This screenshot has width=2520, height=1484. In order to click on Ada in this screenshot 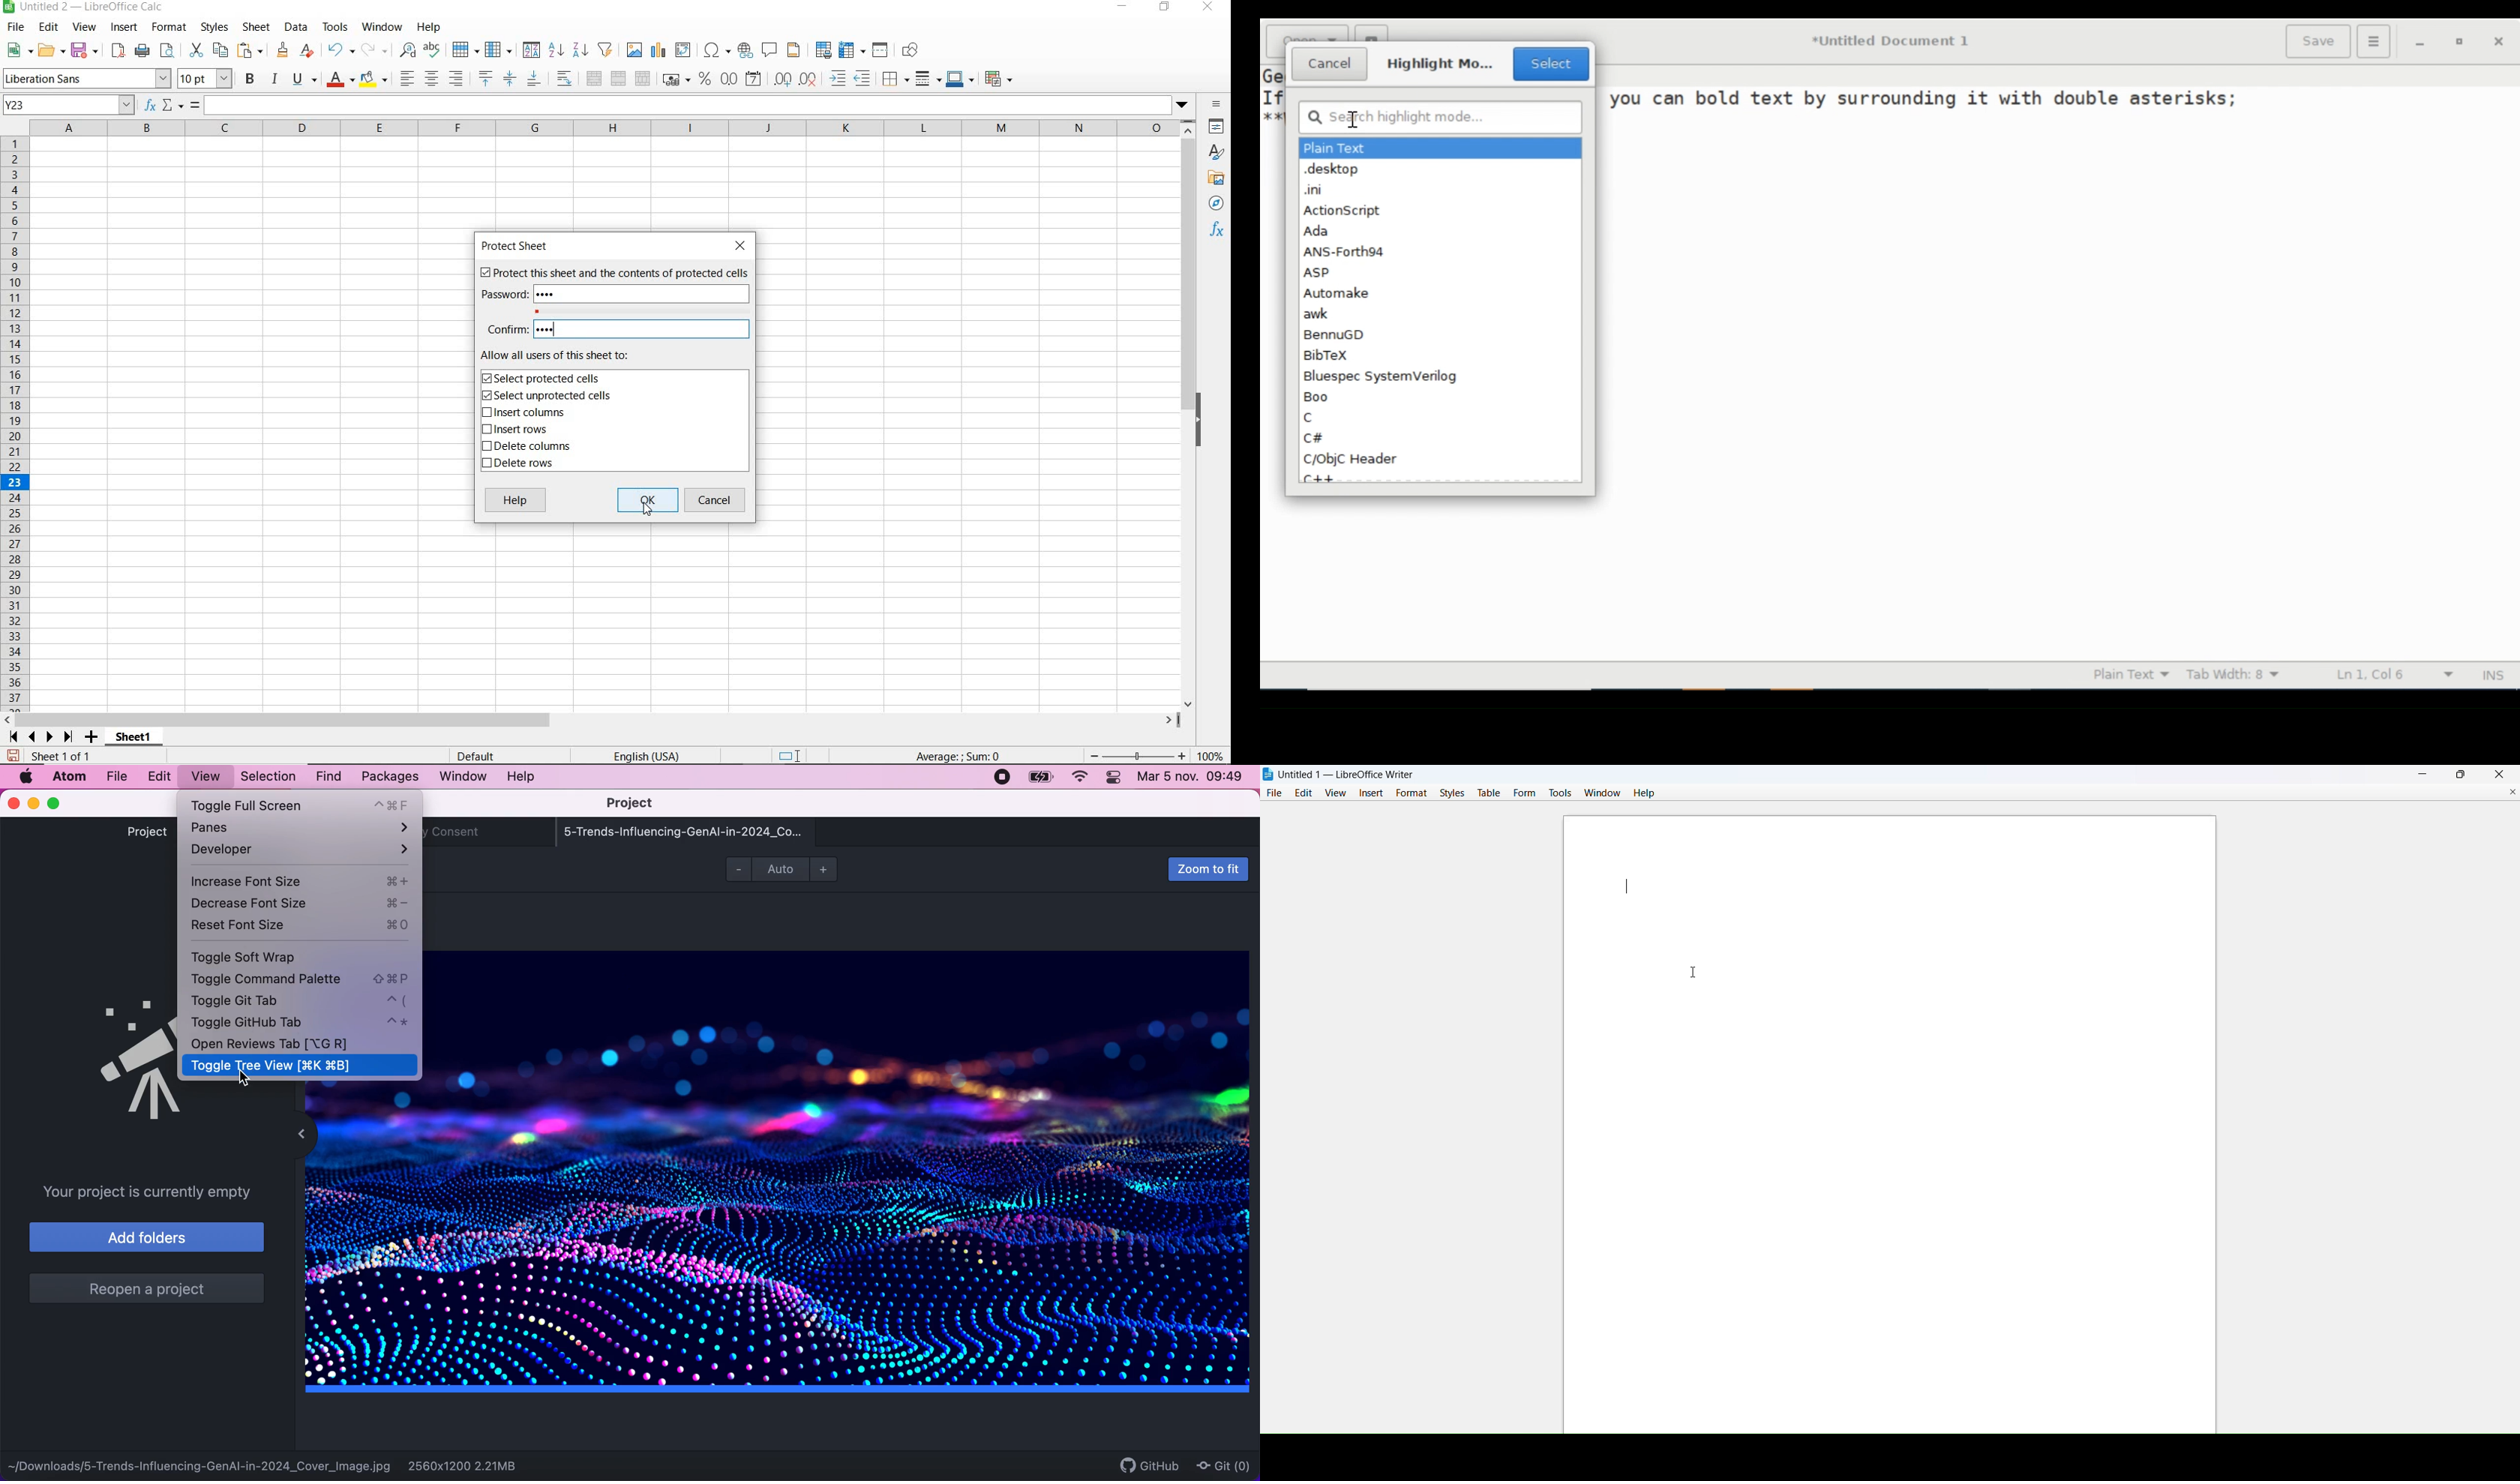, I will do `click(1318, 229)`.